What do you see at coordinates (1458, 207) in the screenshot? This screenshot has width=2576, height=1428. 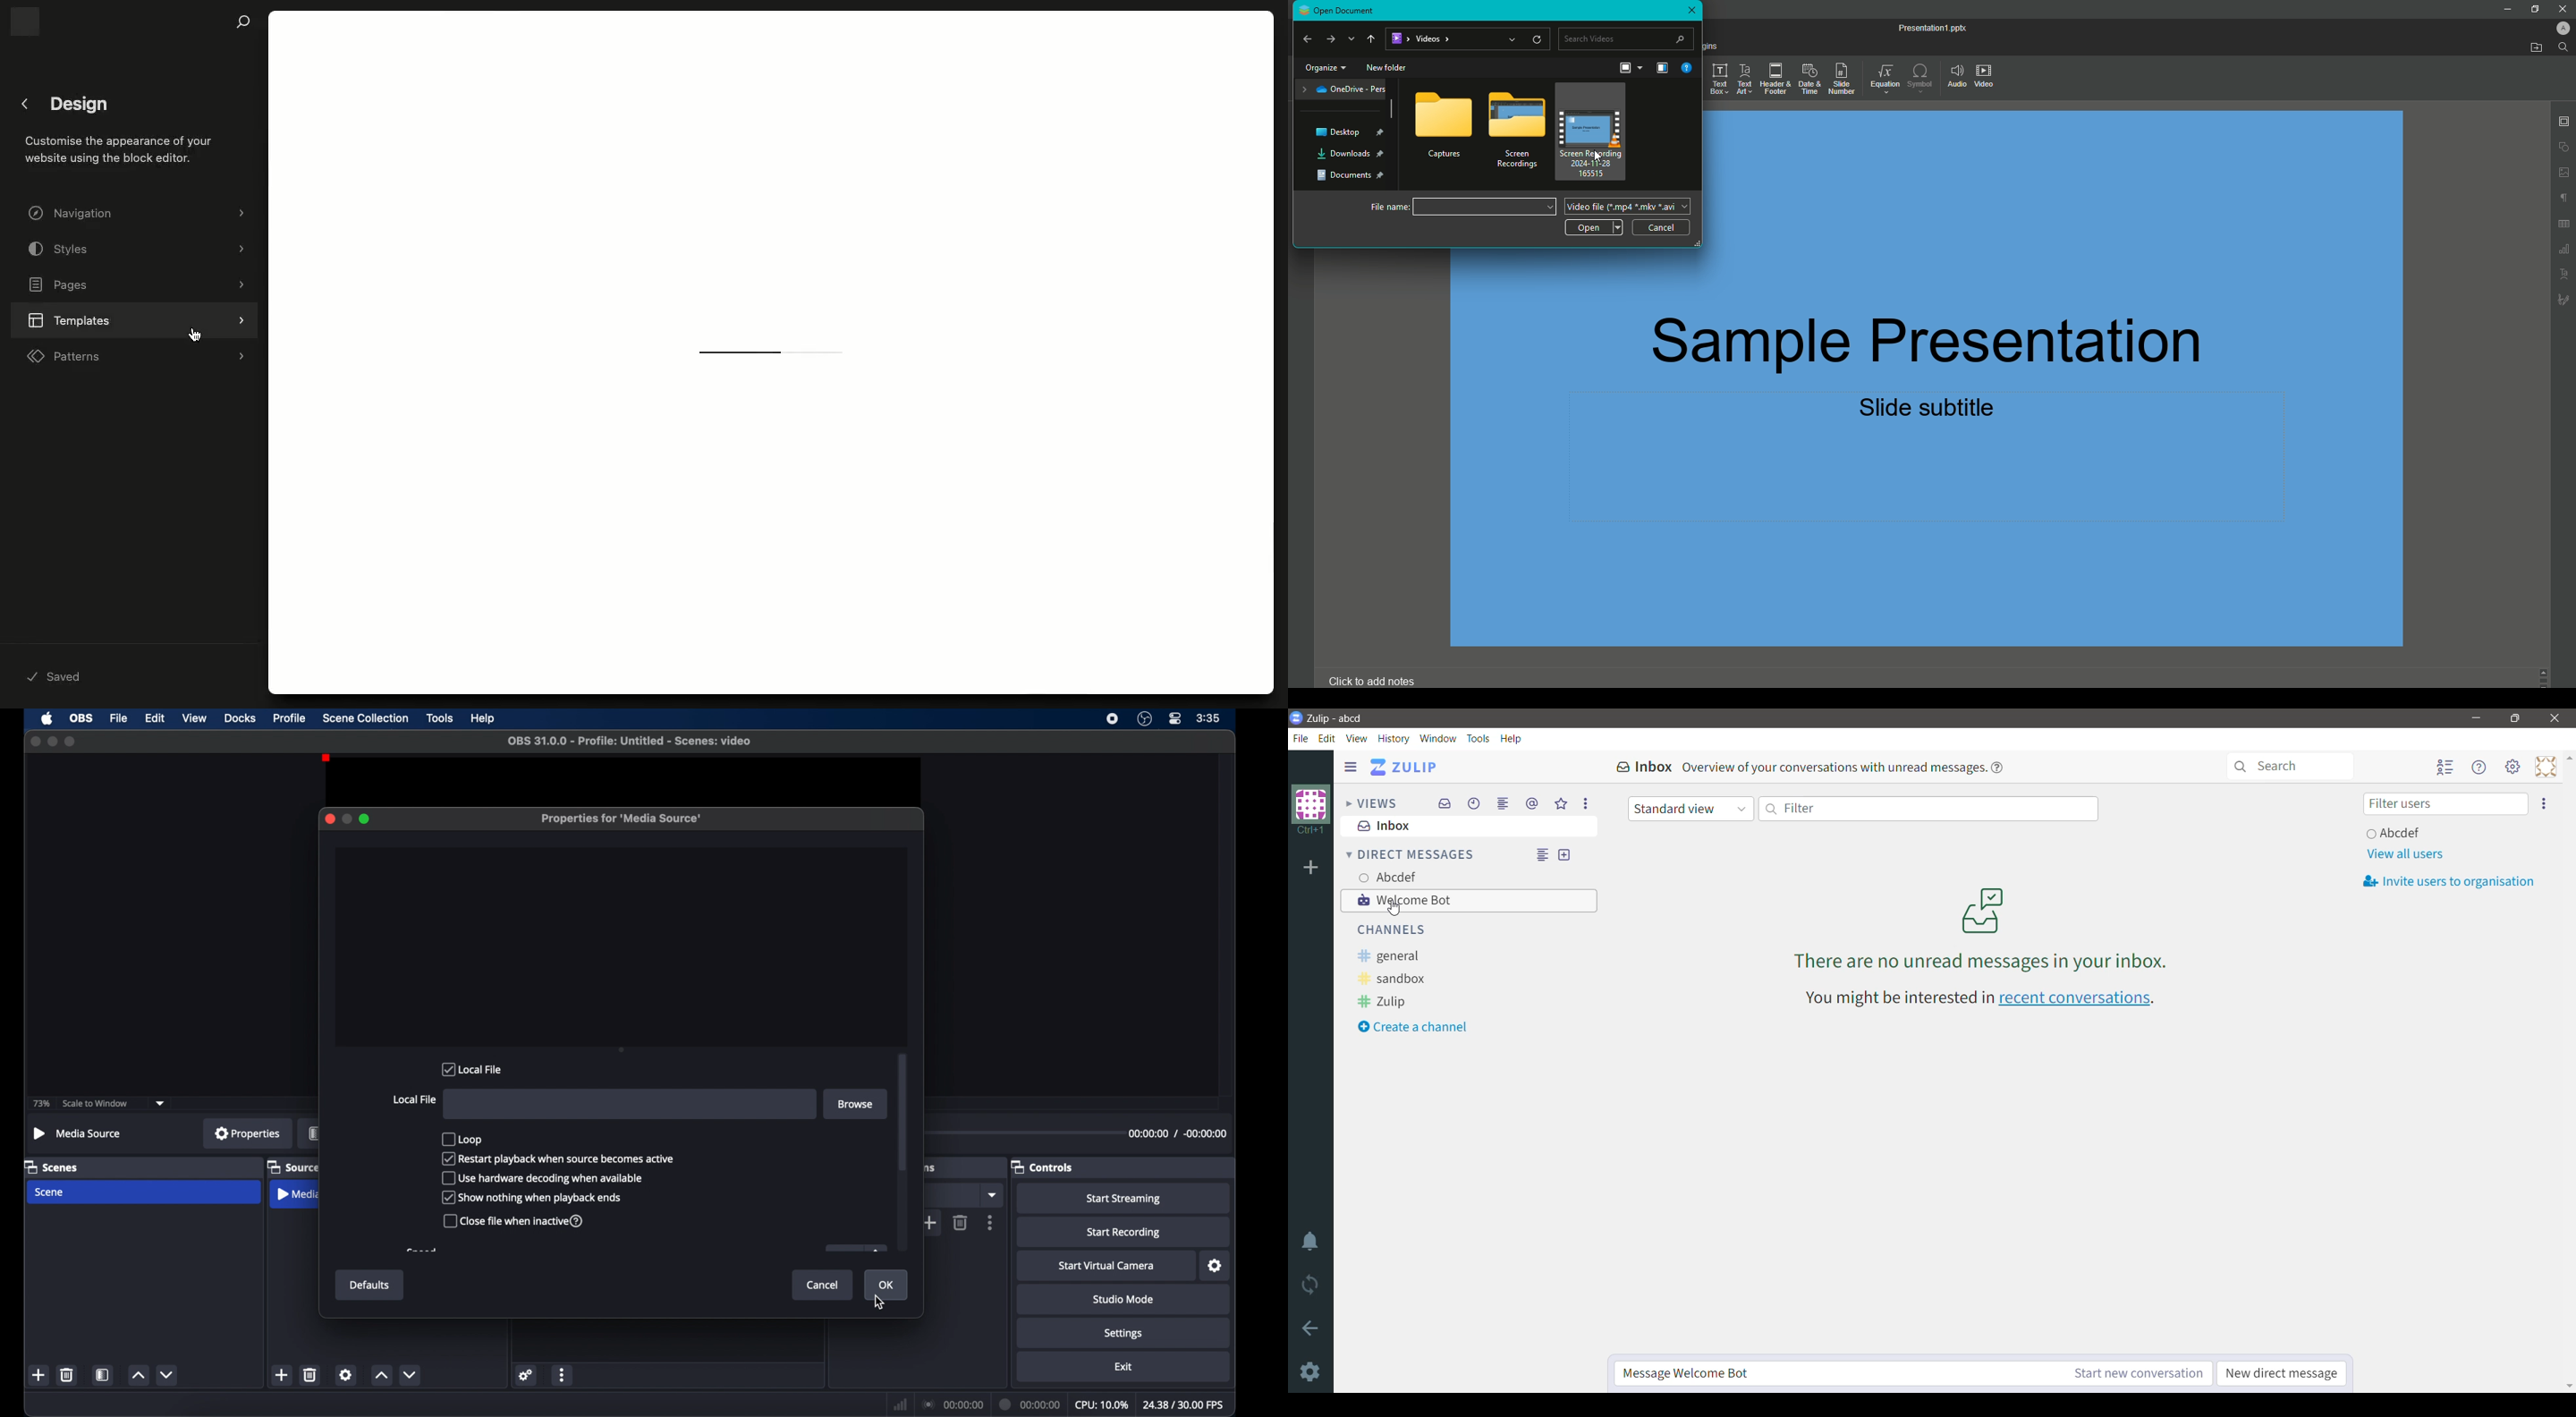 I see `File Name` at bounding box center [1458, 207].